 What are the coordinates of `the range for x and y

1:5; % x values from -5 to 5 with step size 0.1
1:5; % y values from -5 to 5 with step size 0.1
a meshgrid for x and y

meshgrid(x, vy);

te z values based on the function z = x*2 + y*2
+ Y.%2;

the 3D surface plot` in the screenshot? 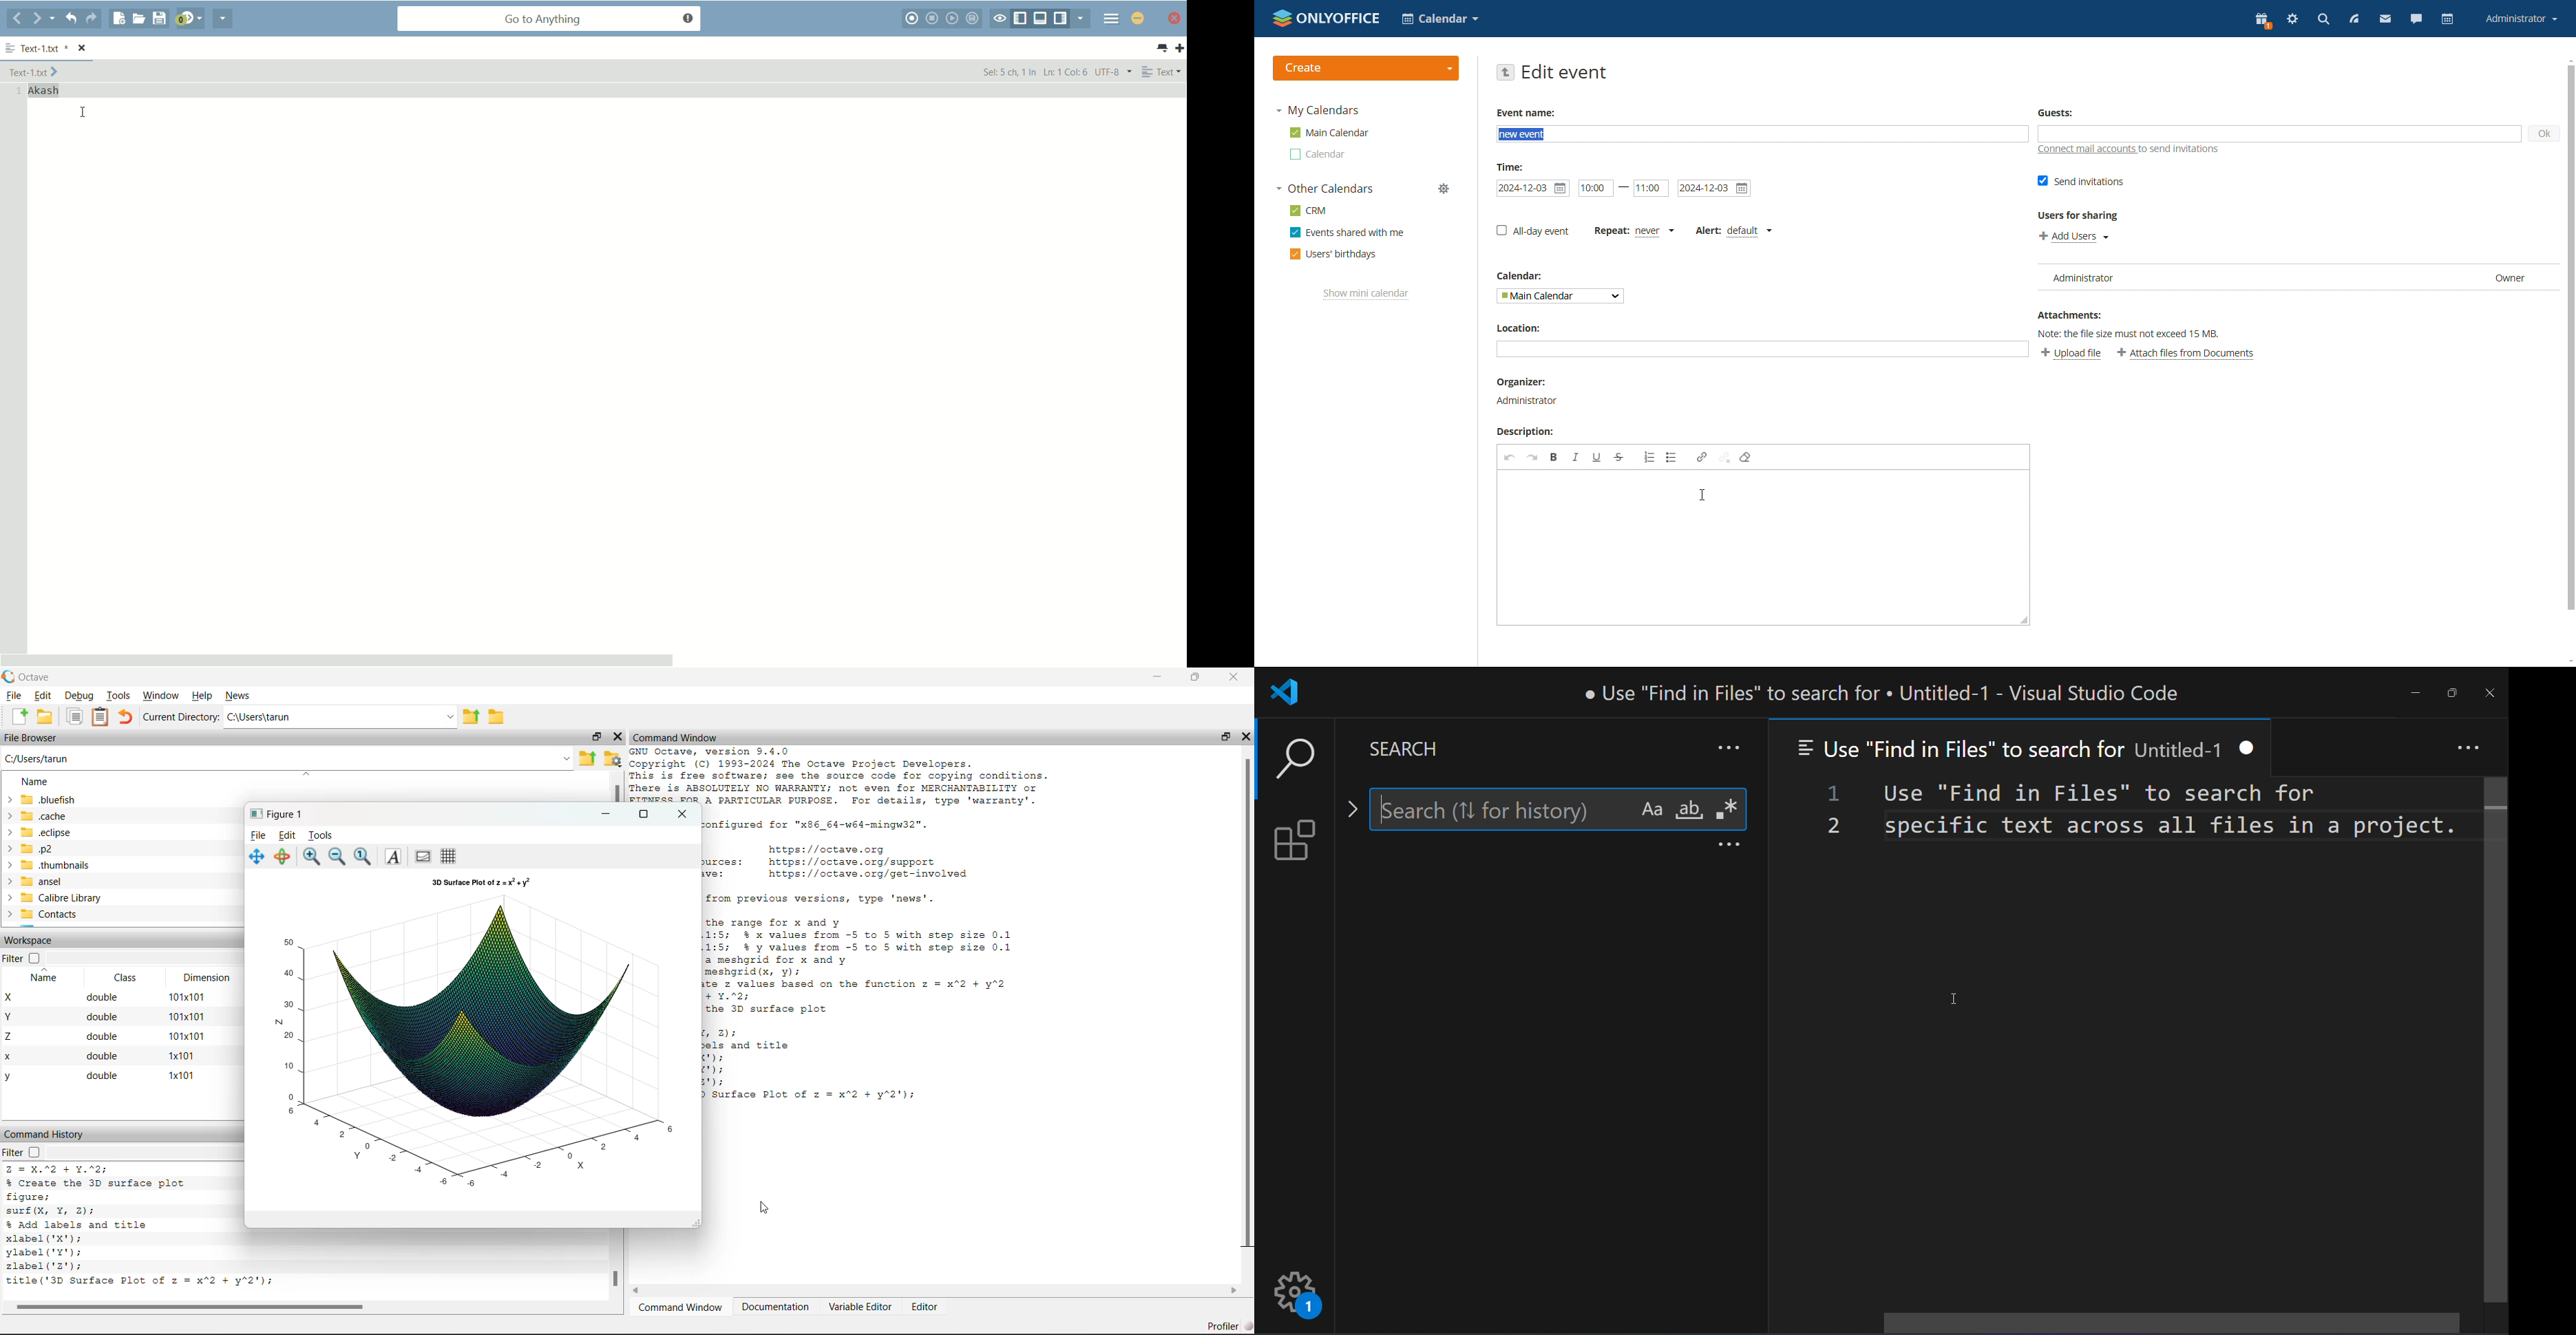 It's located at (867, 952).